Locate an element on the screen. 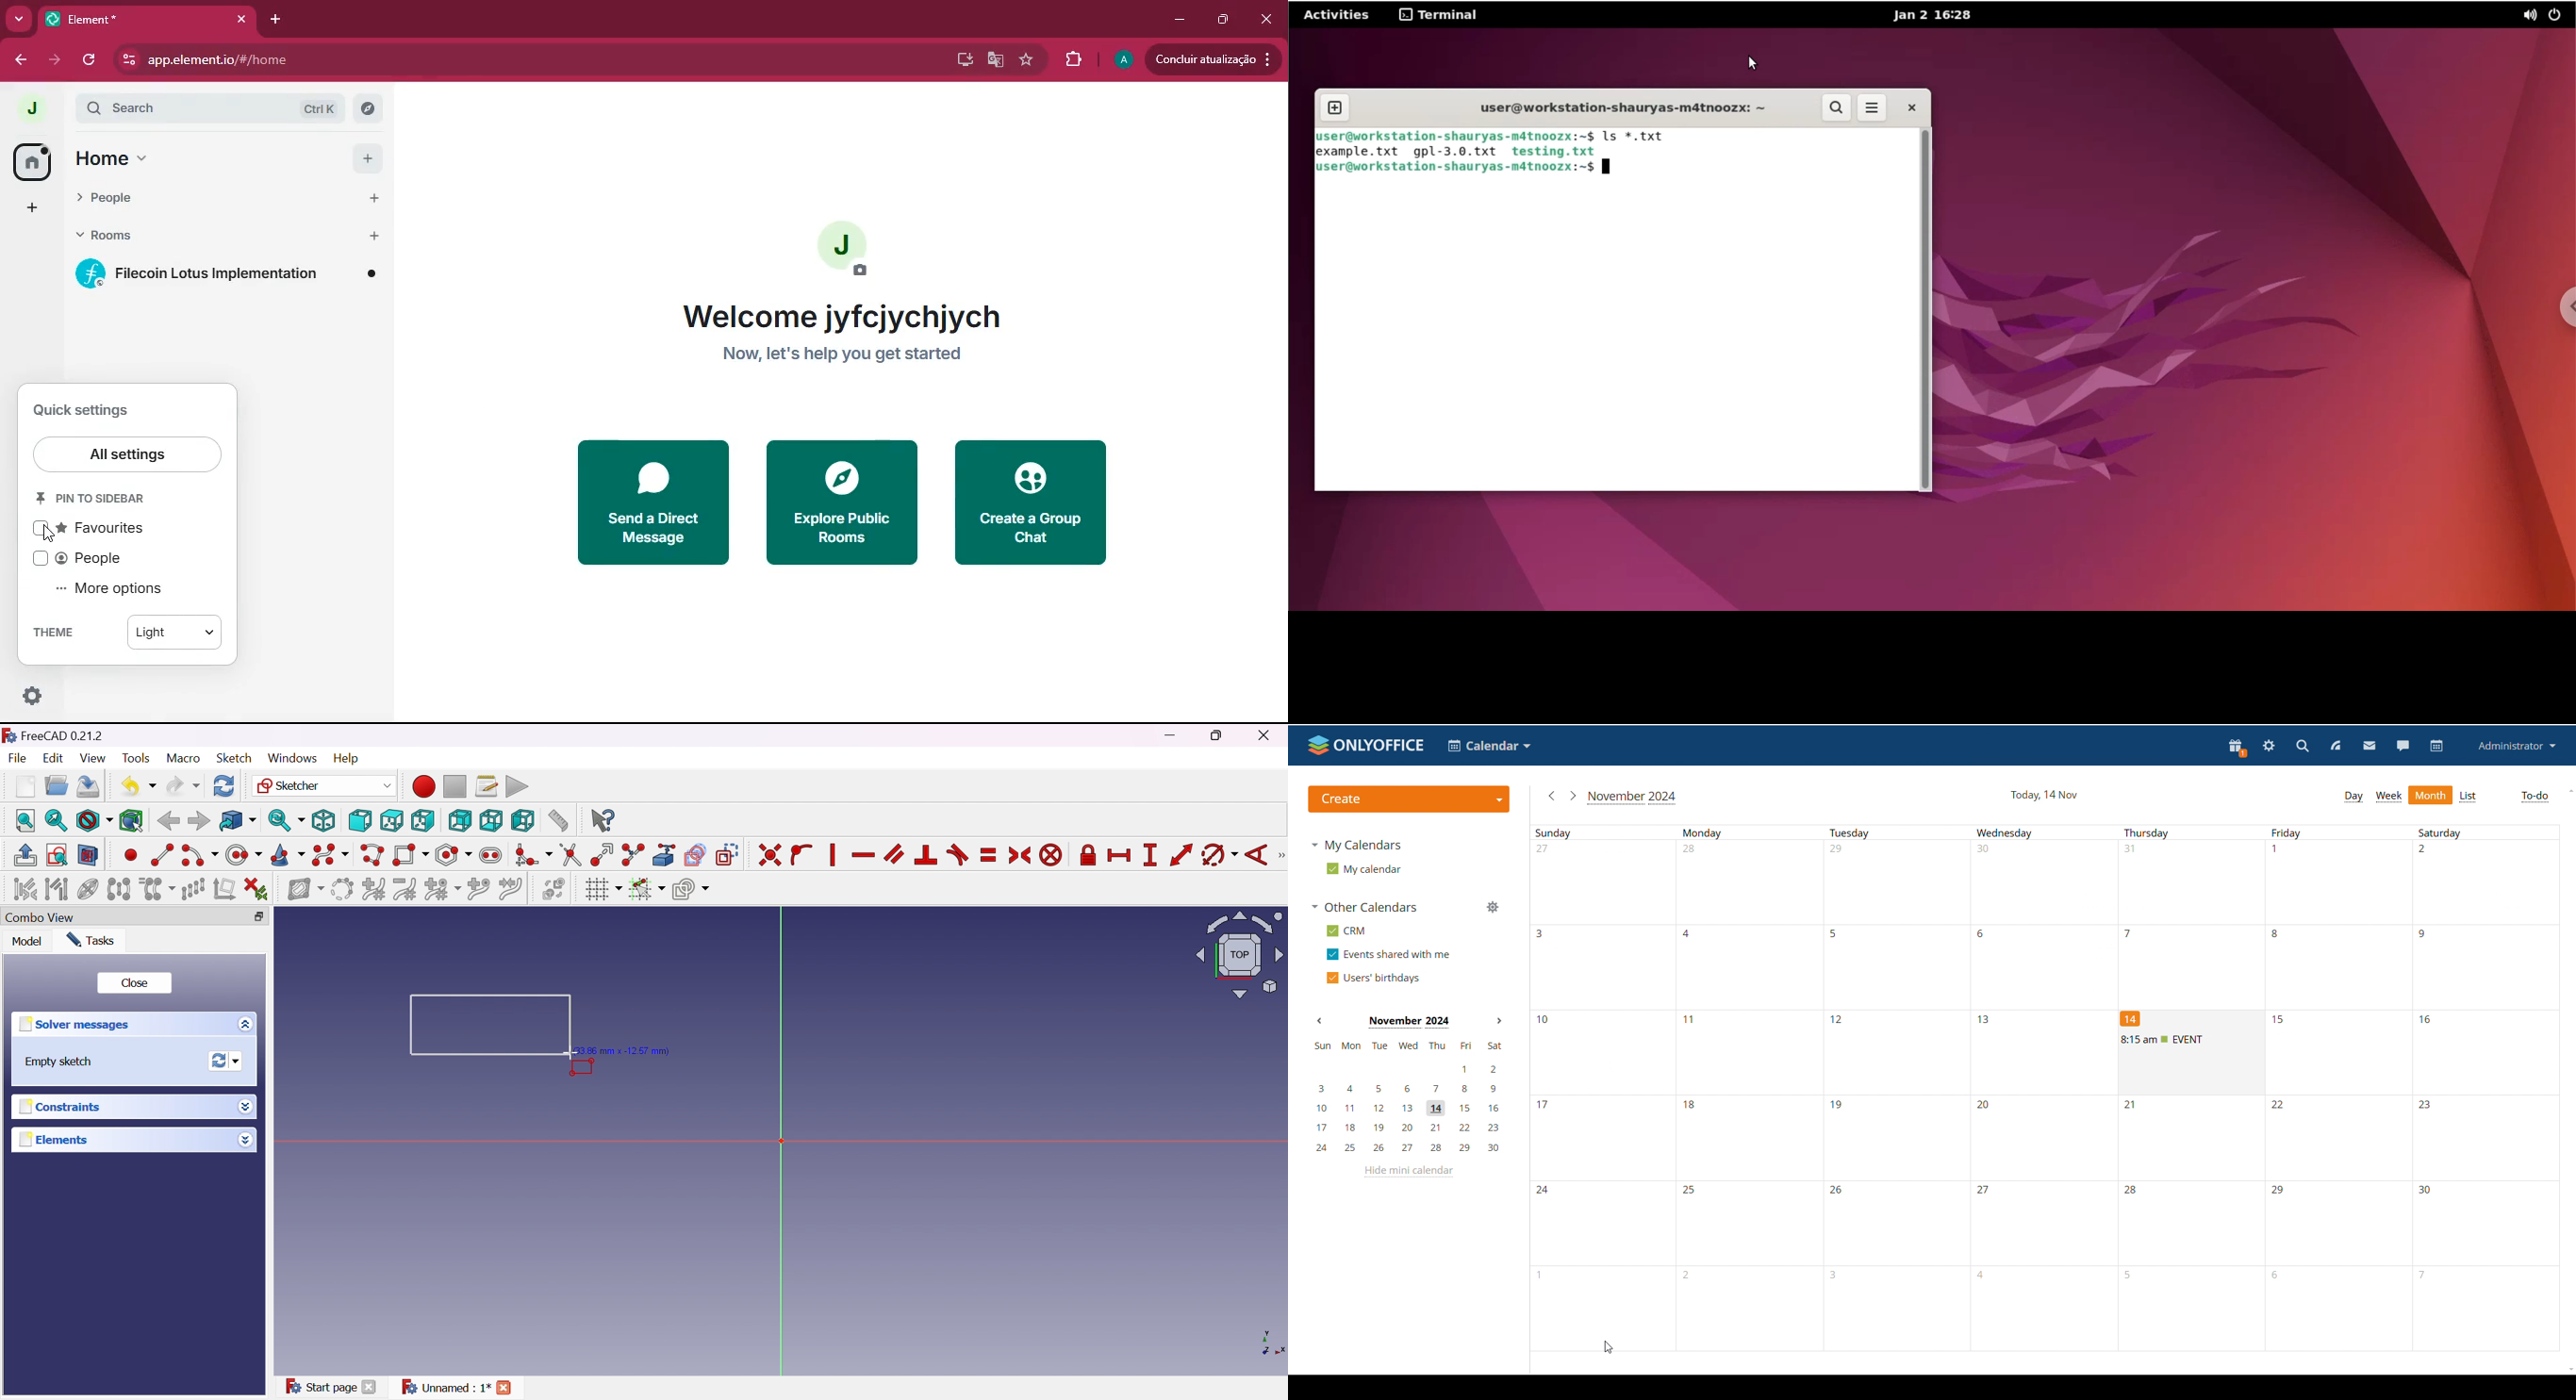 This screenshot has width=2576, height=1400. my calendar is located at coordinates (1364, 868).